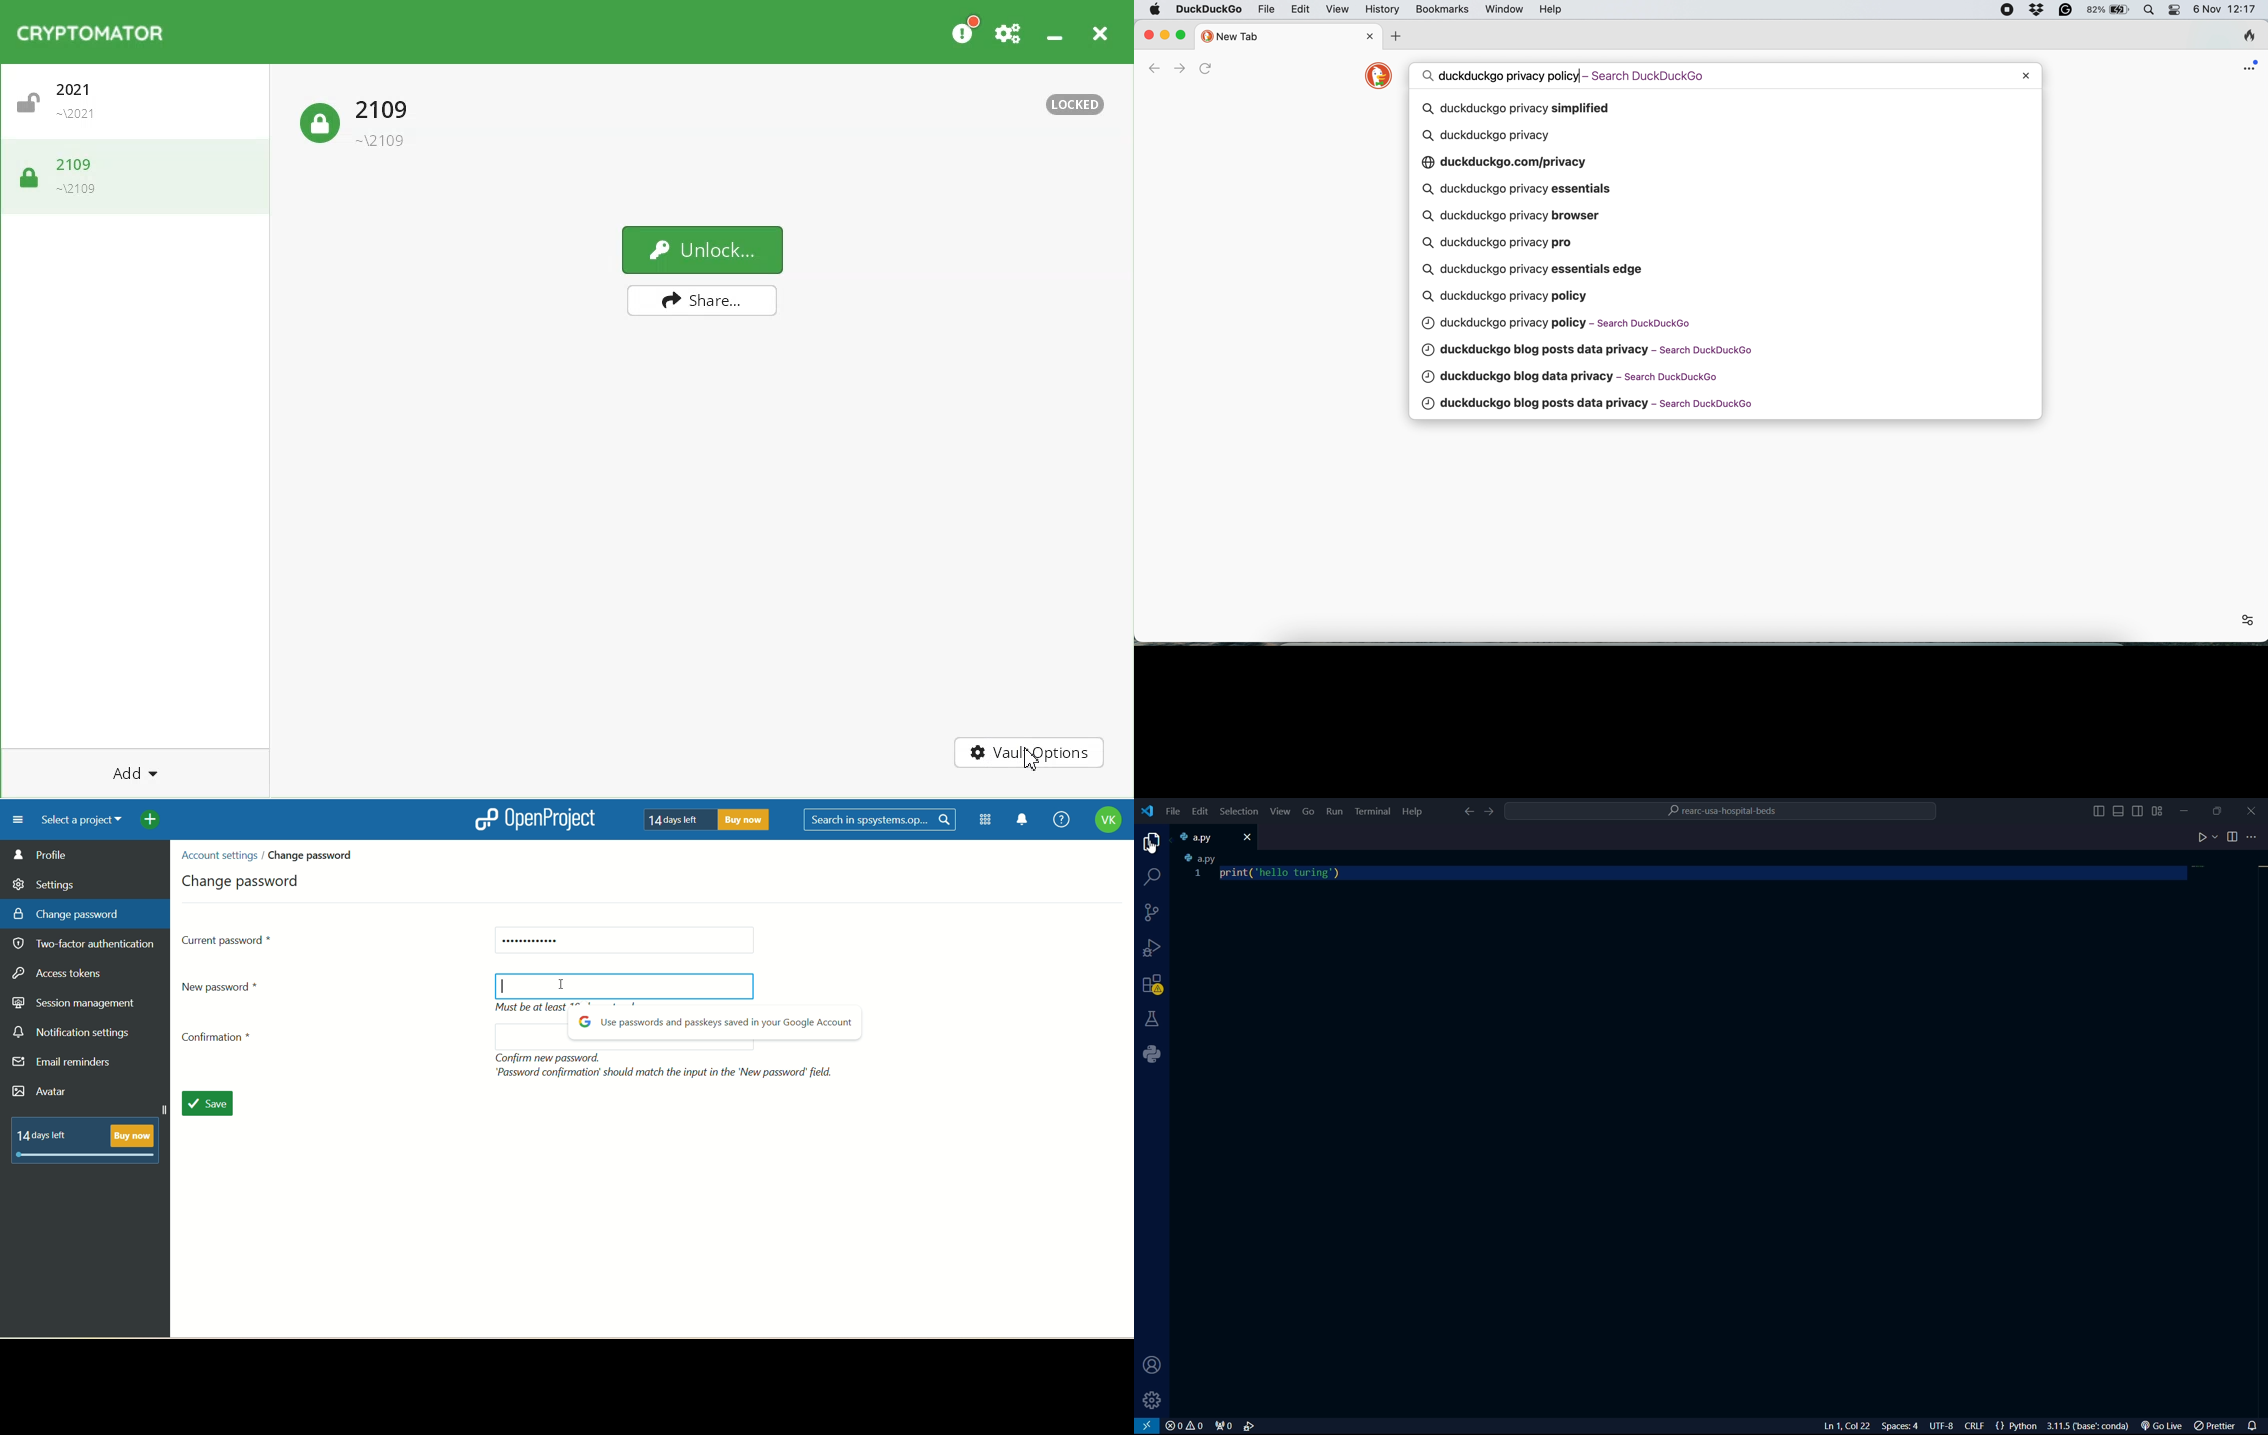 The height and width of the screenshot is (1456, 2268). I want to click on current password, so click(228, 939).